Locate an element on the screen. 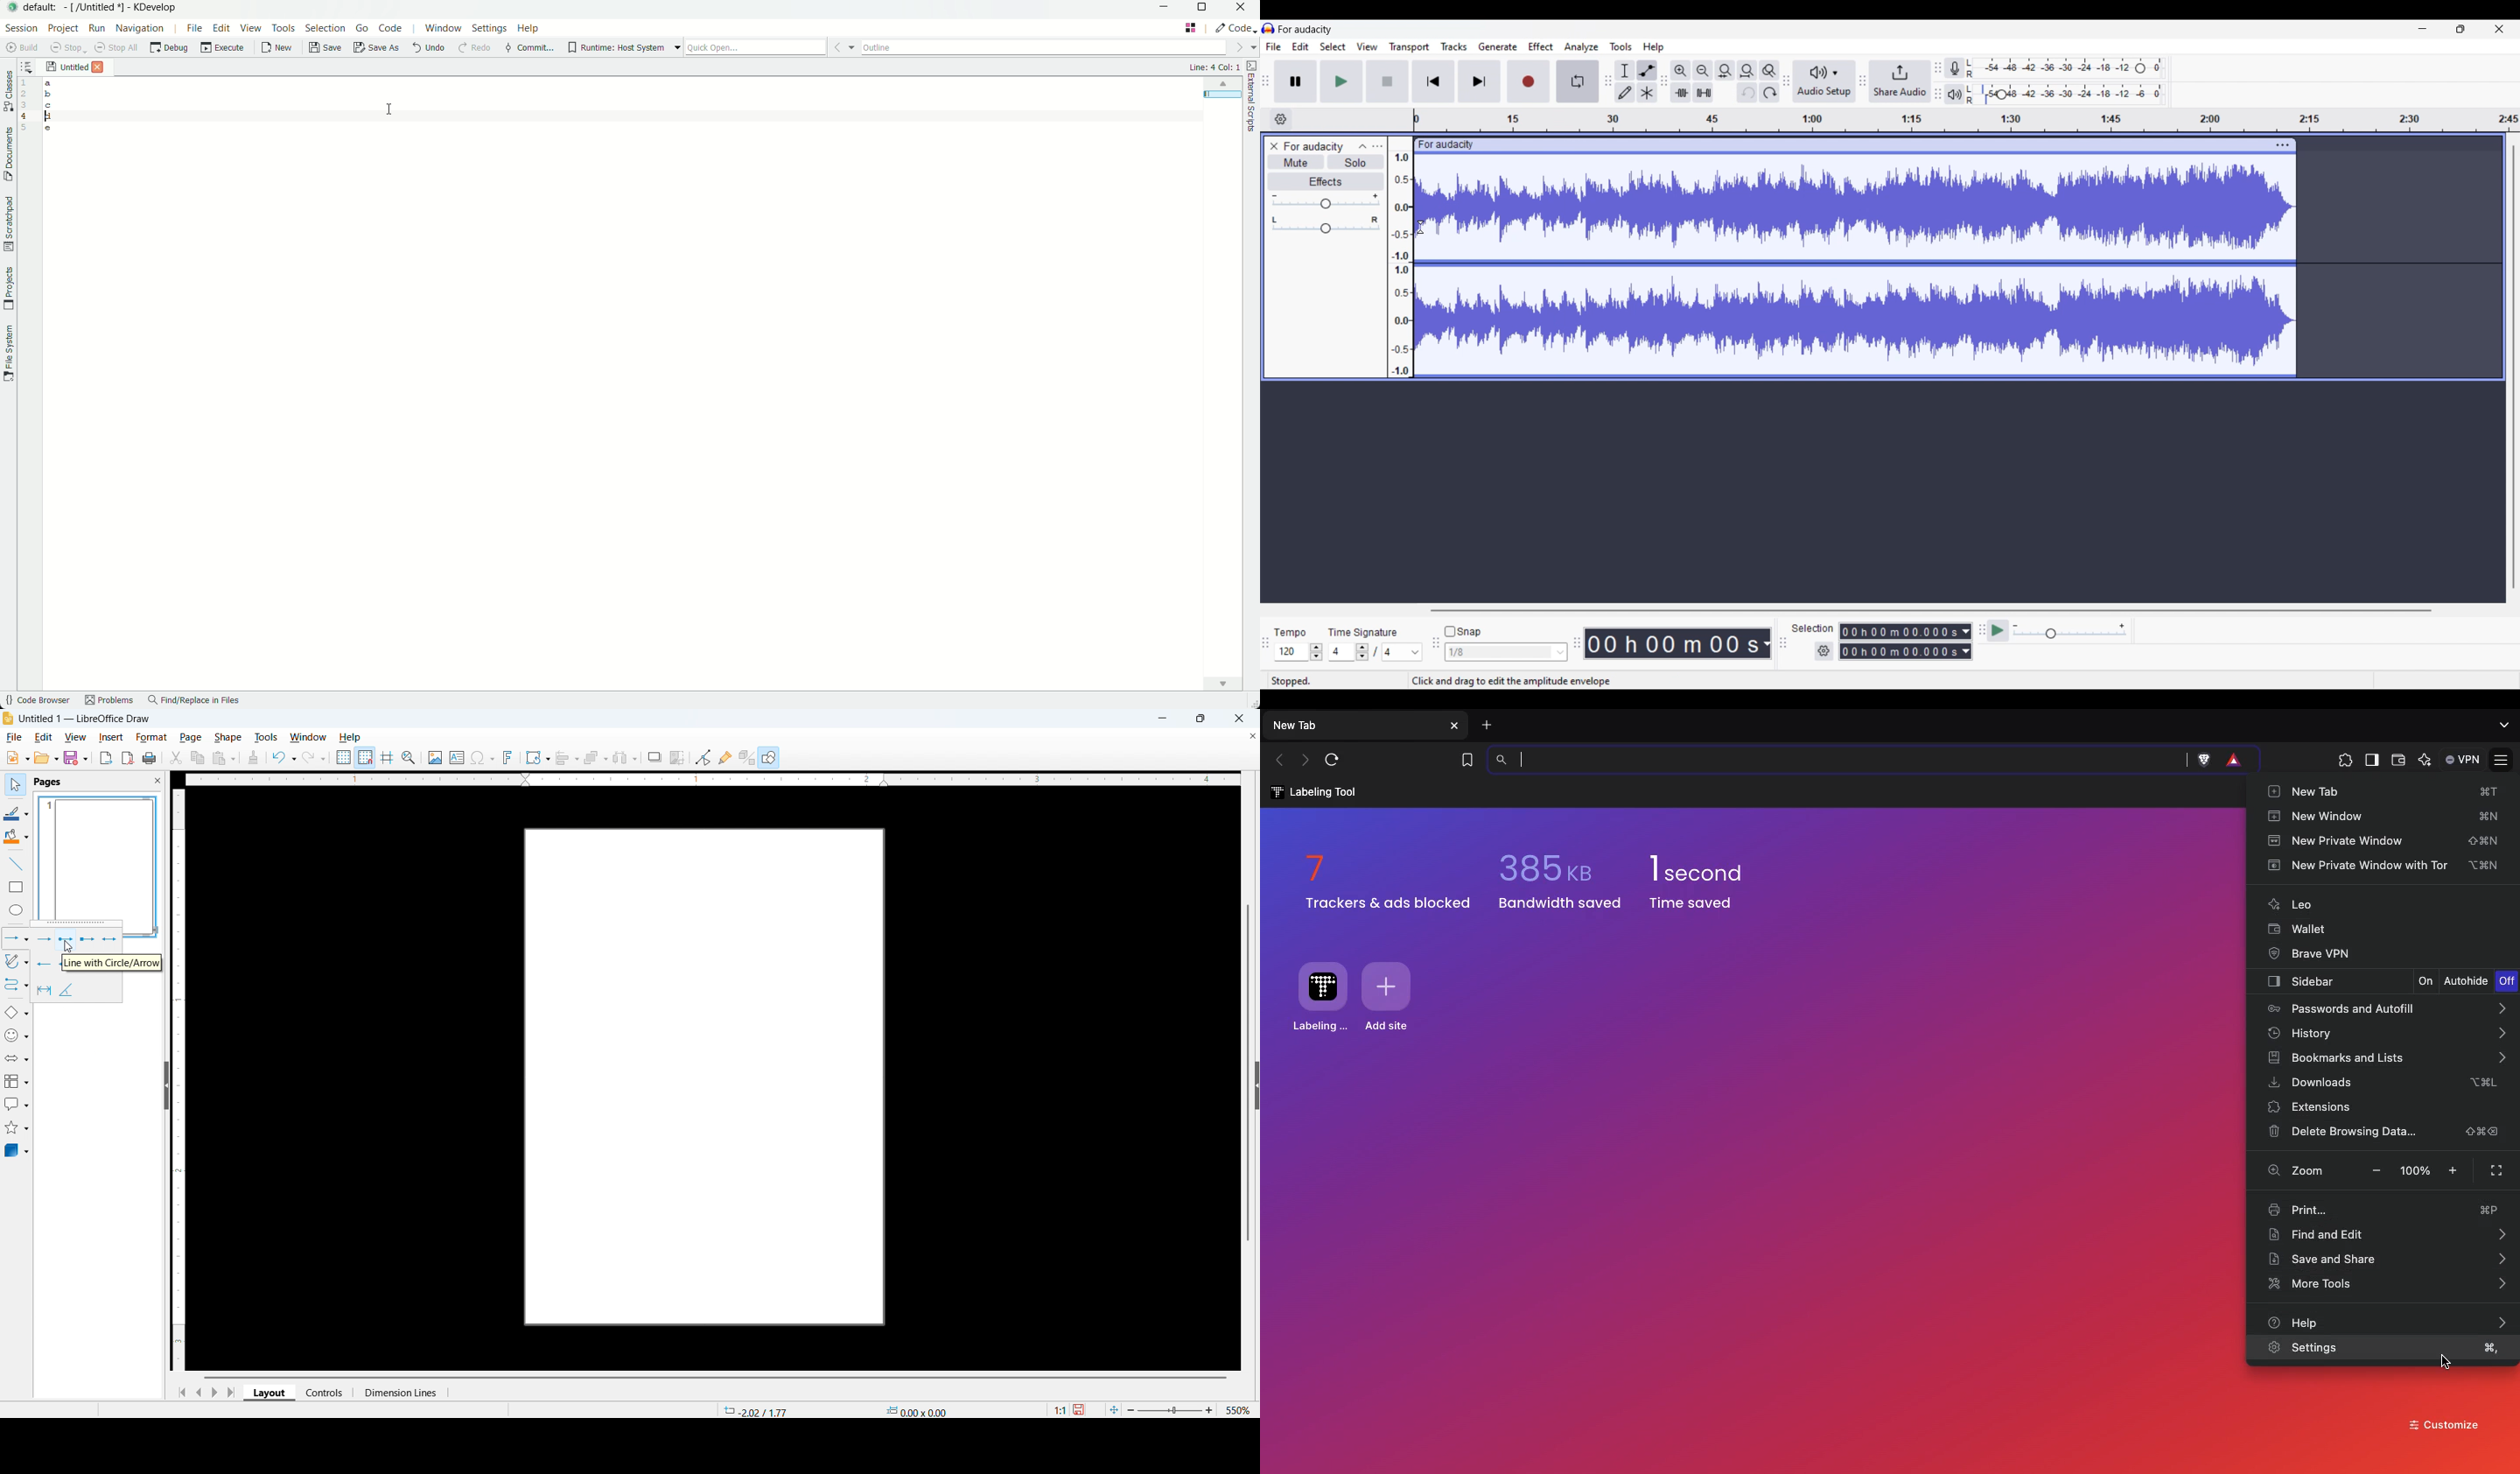 This screenshot has height=1484, width=2520. Playback speed settings is located at coordinates (2070, 630).